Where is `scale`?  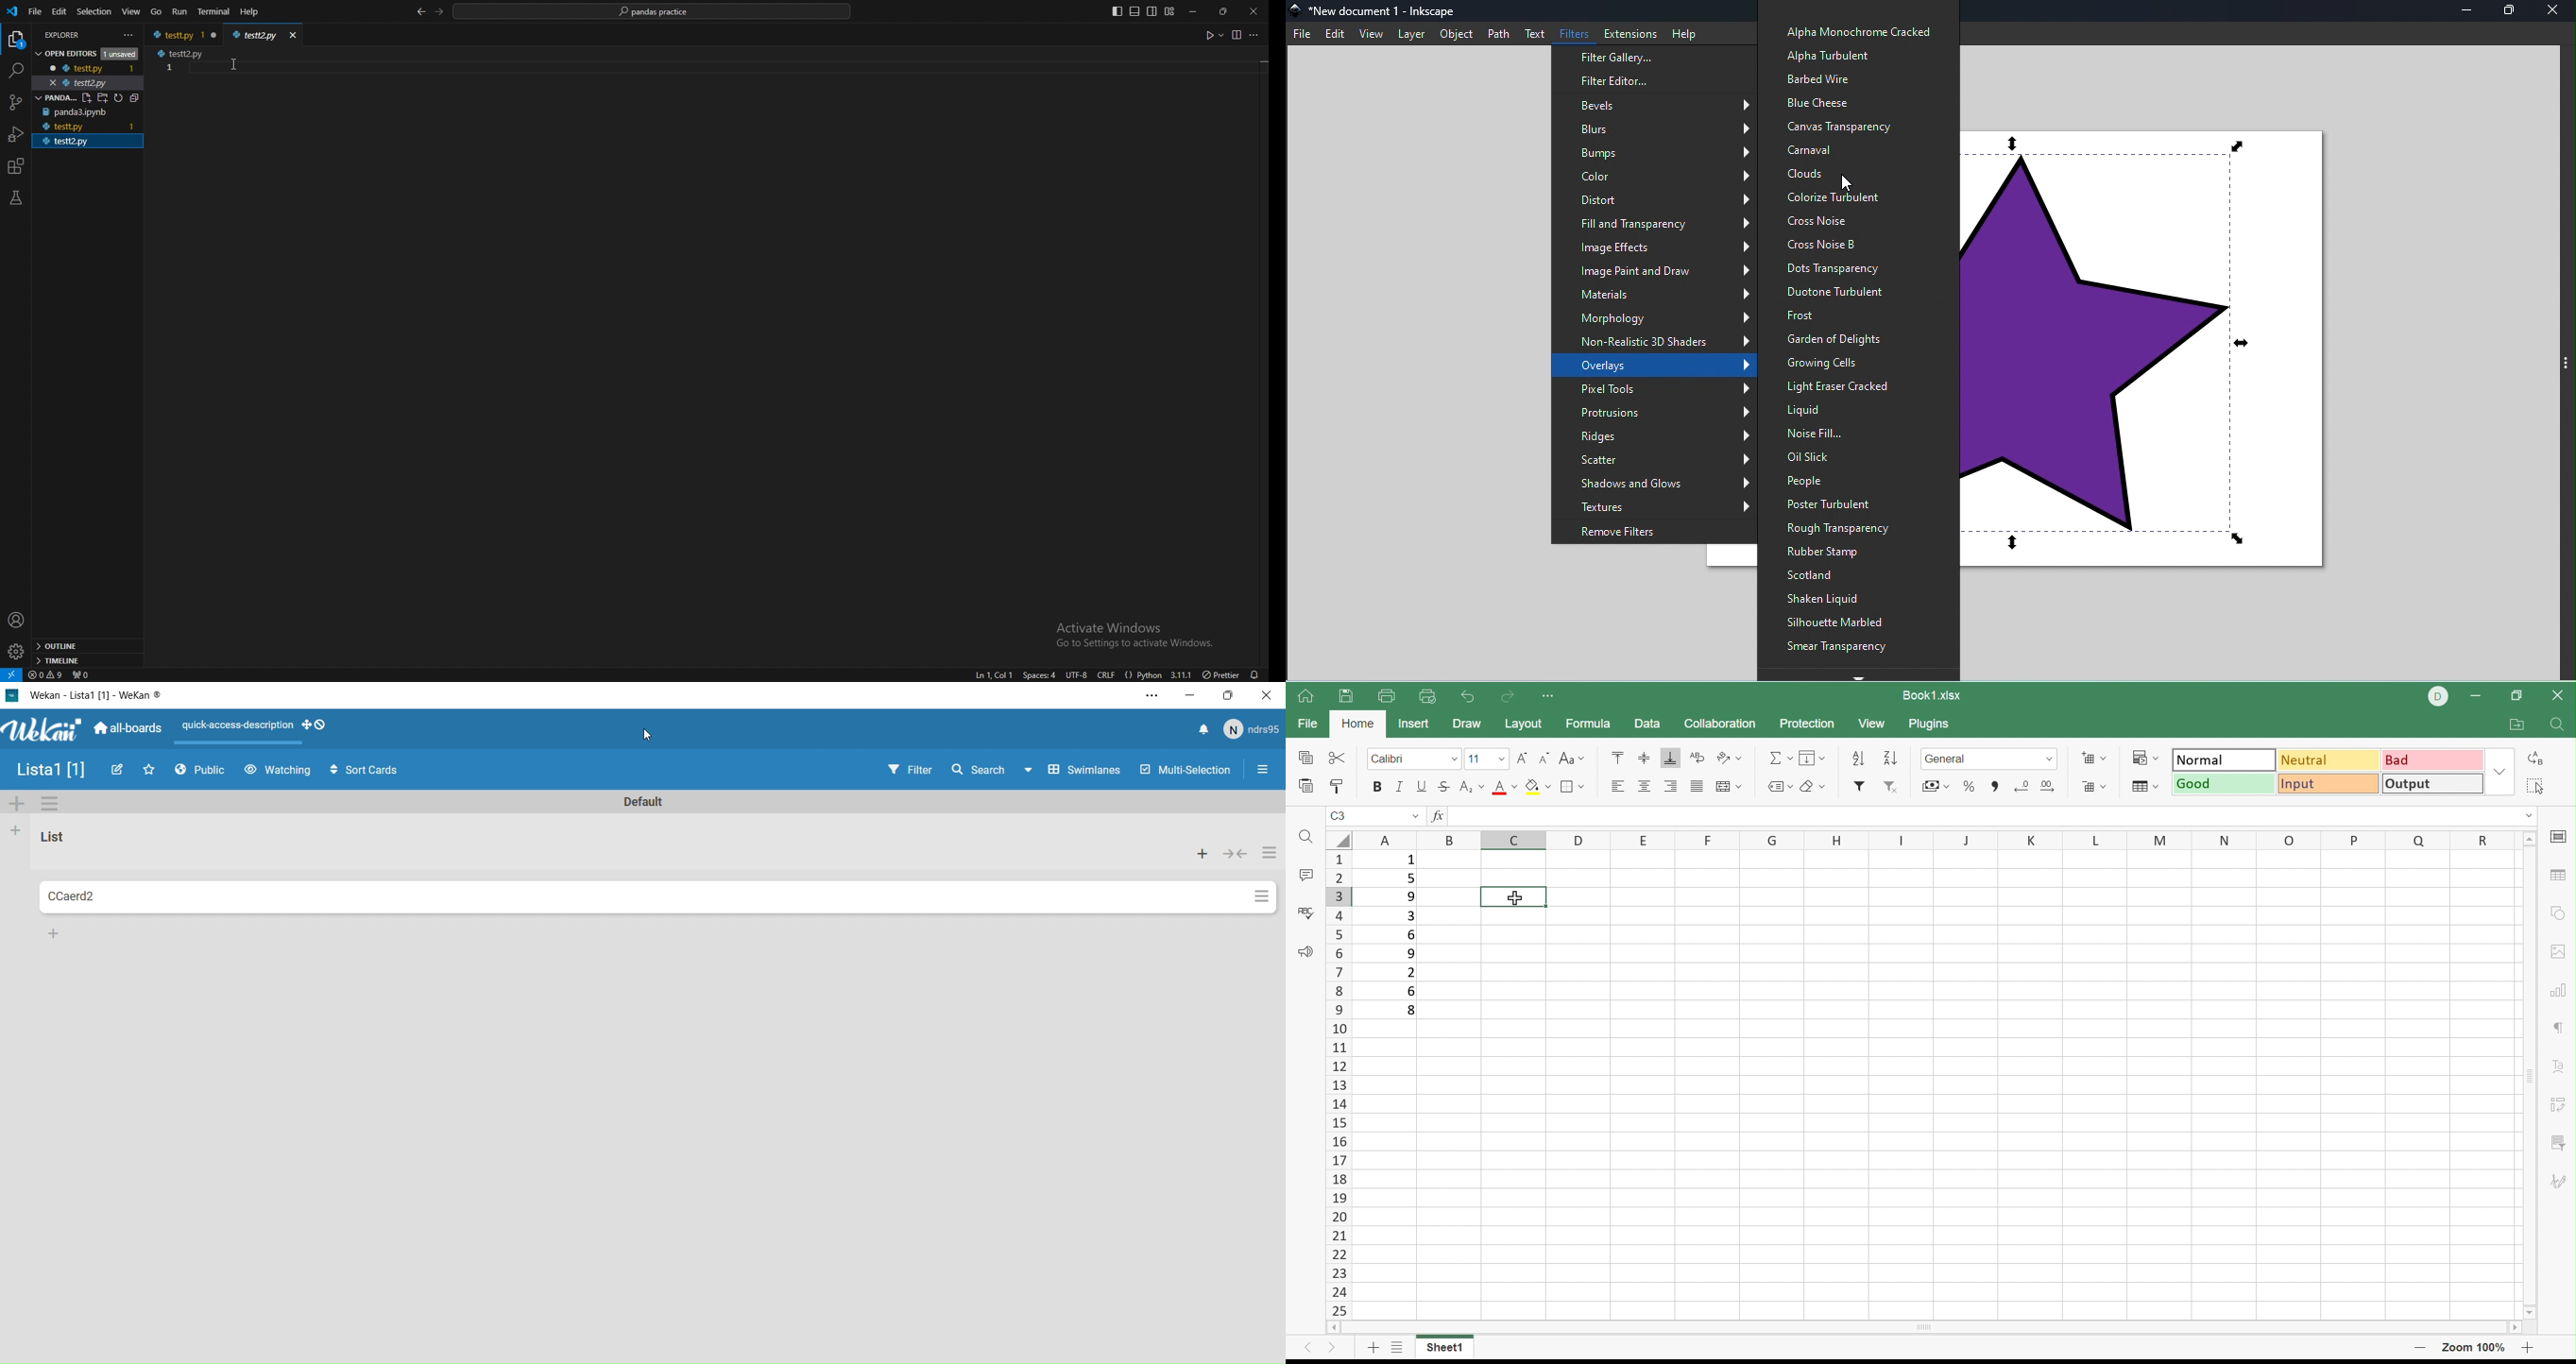 scale is located at coordinates (169, 79).